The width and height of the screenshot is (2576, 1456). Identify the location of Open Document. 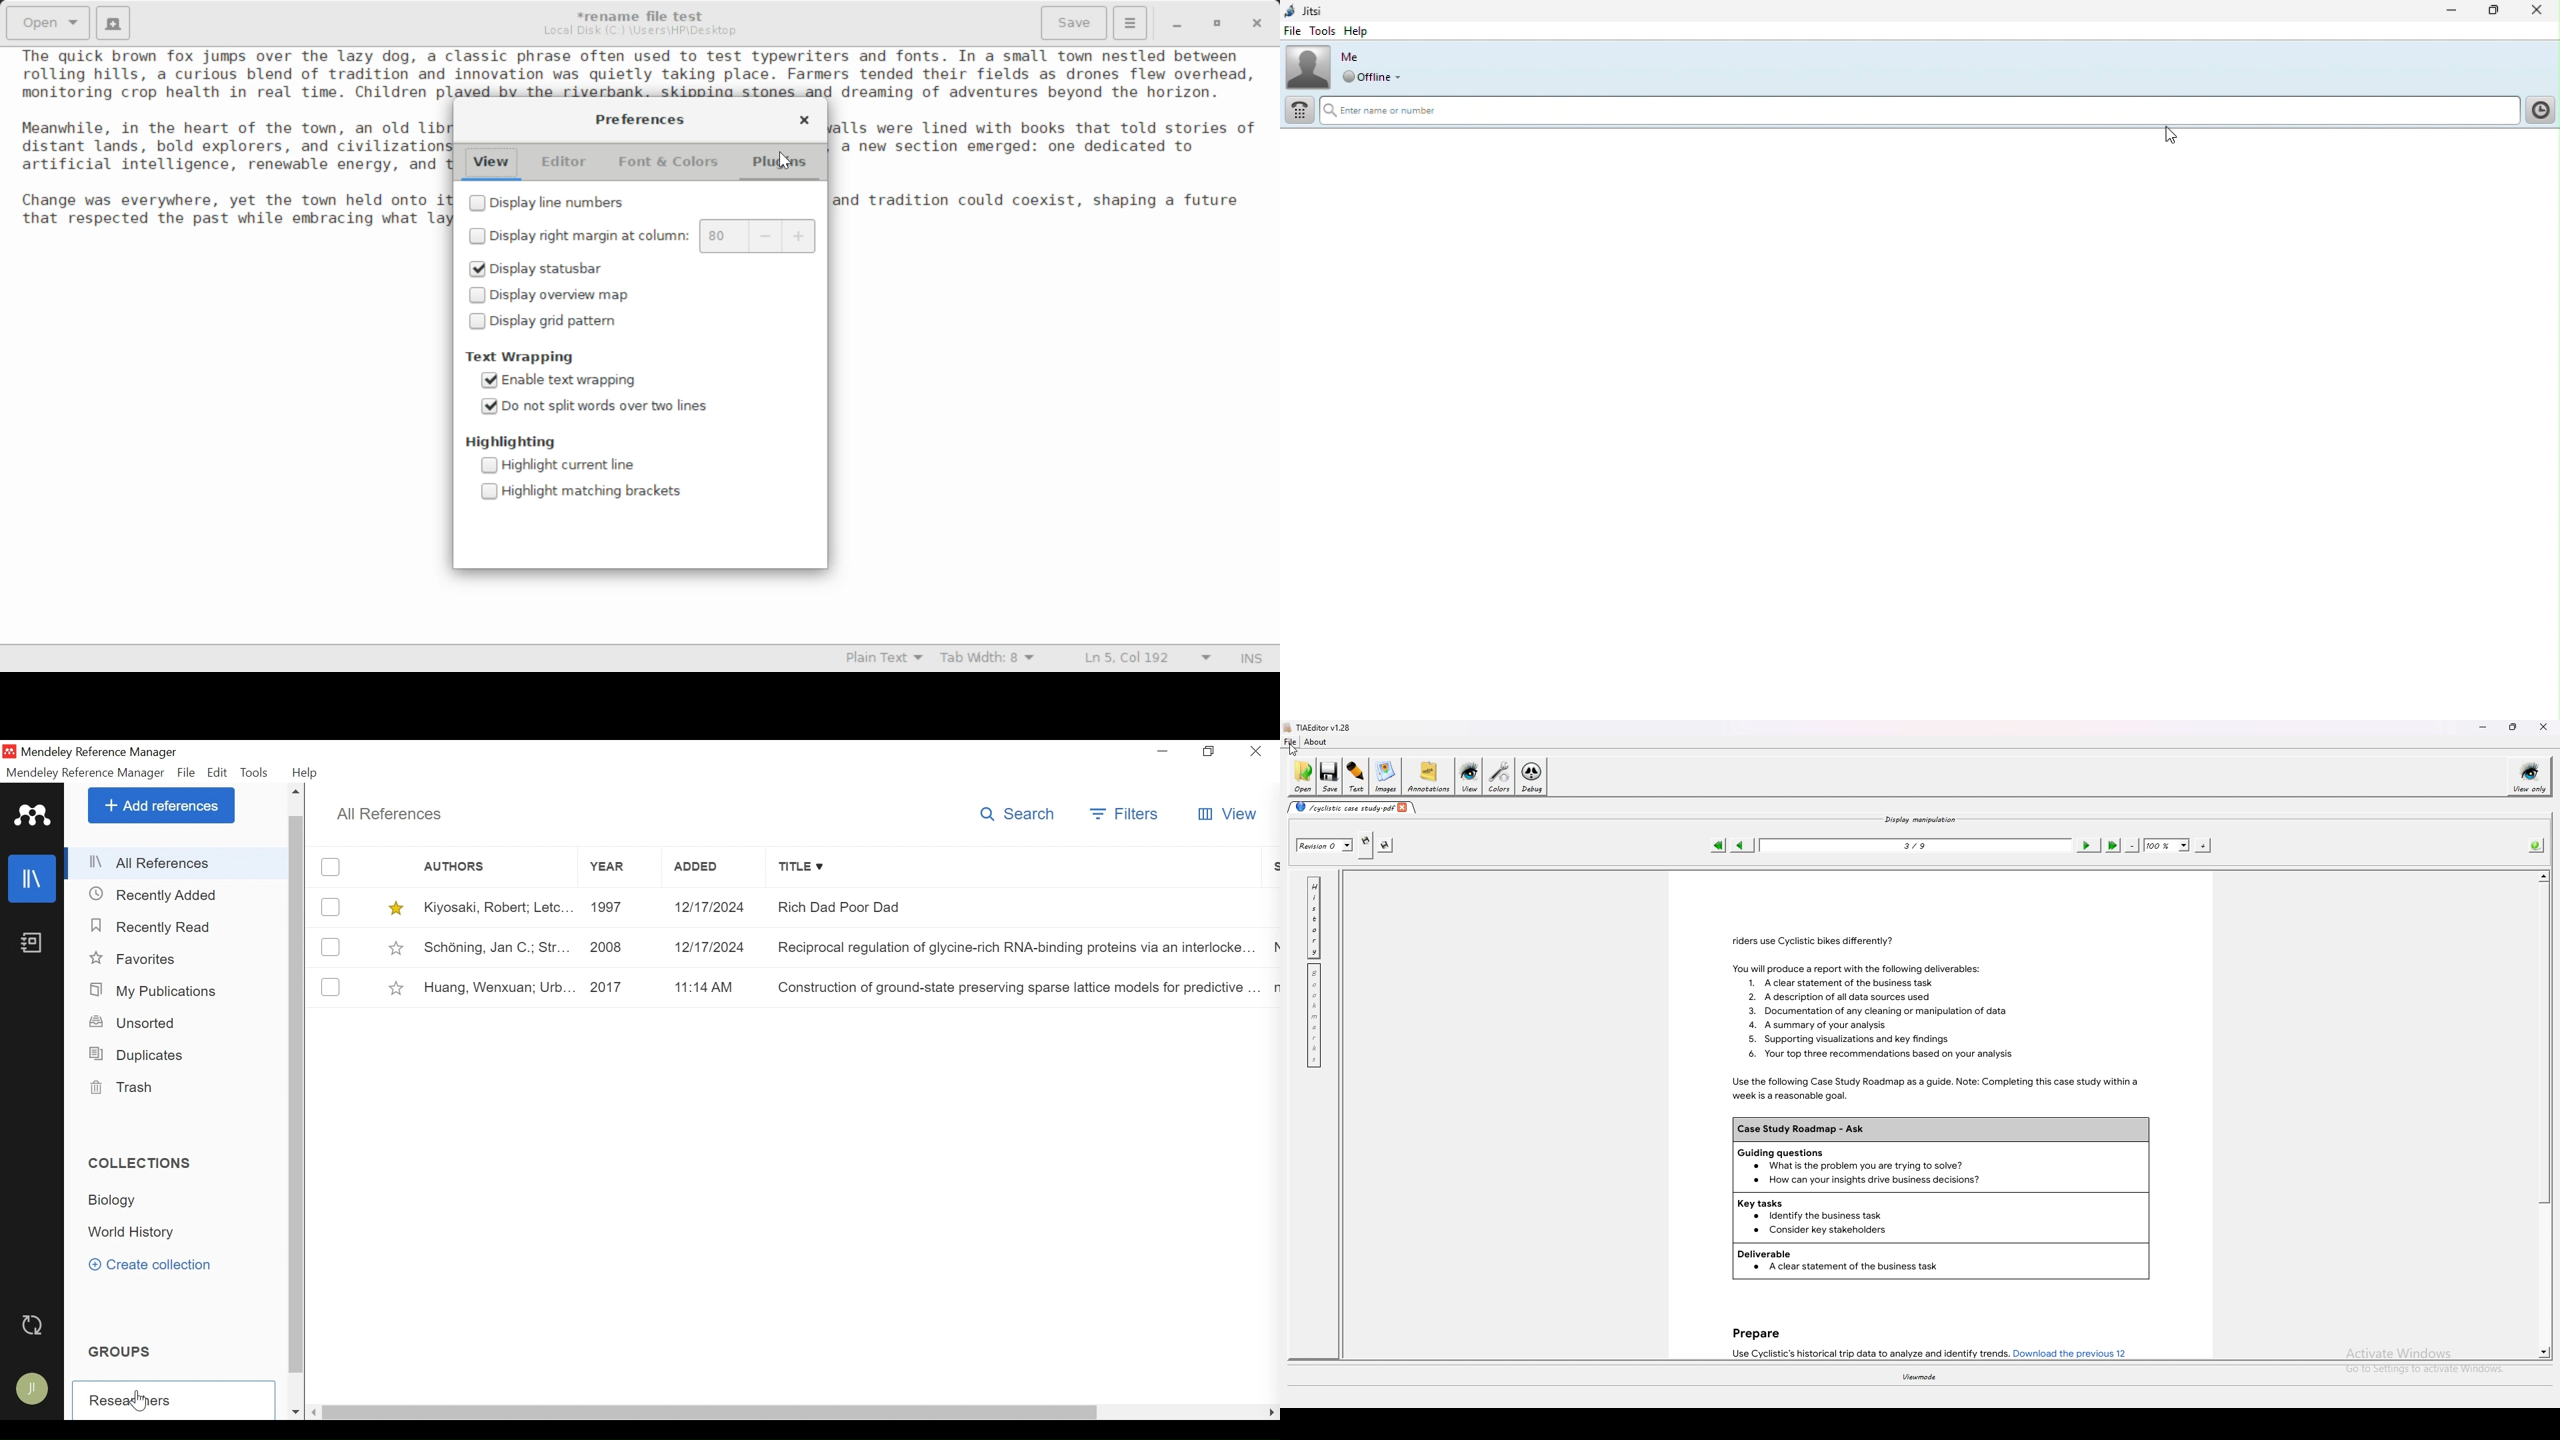
(48, 21).